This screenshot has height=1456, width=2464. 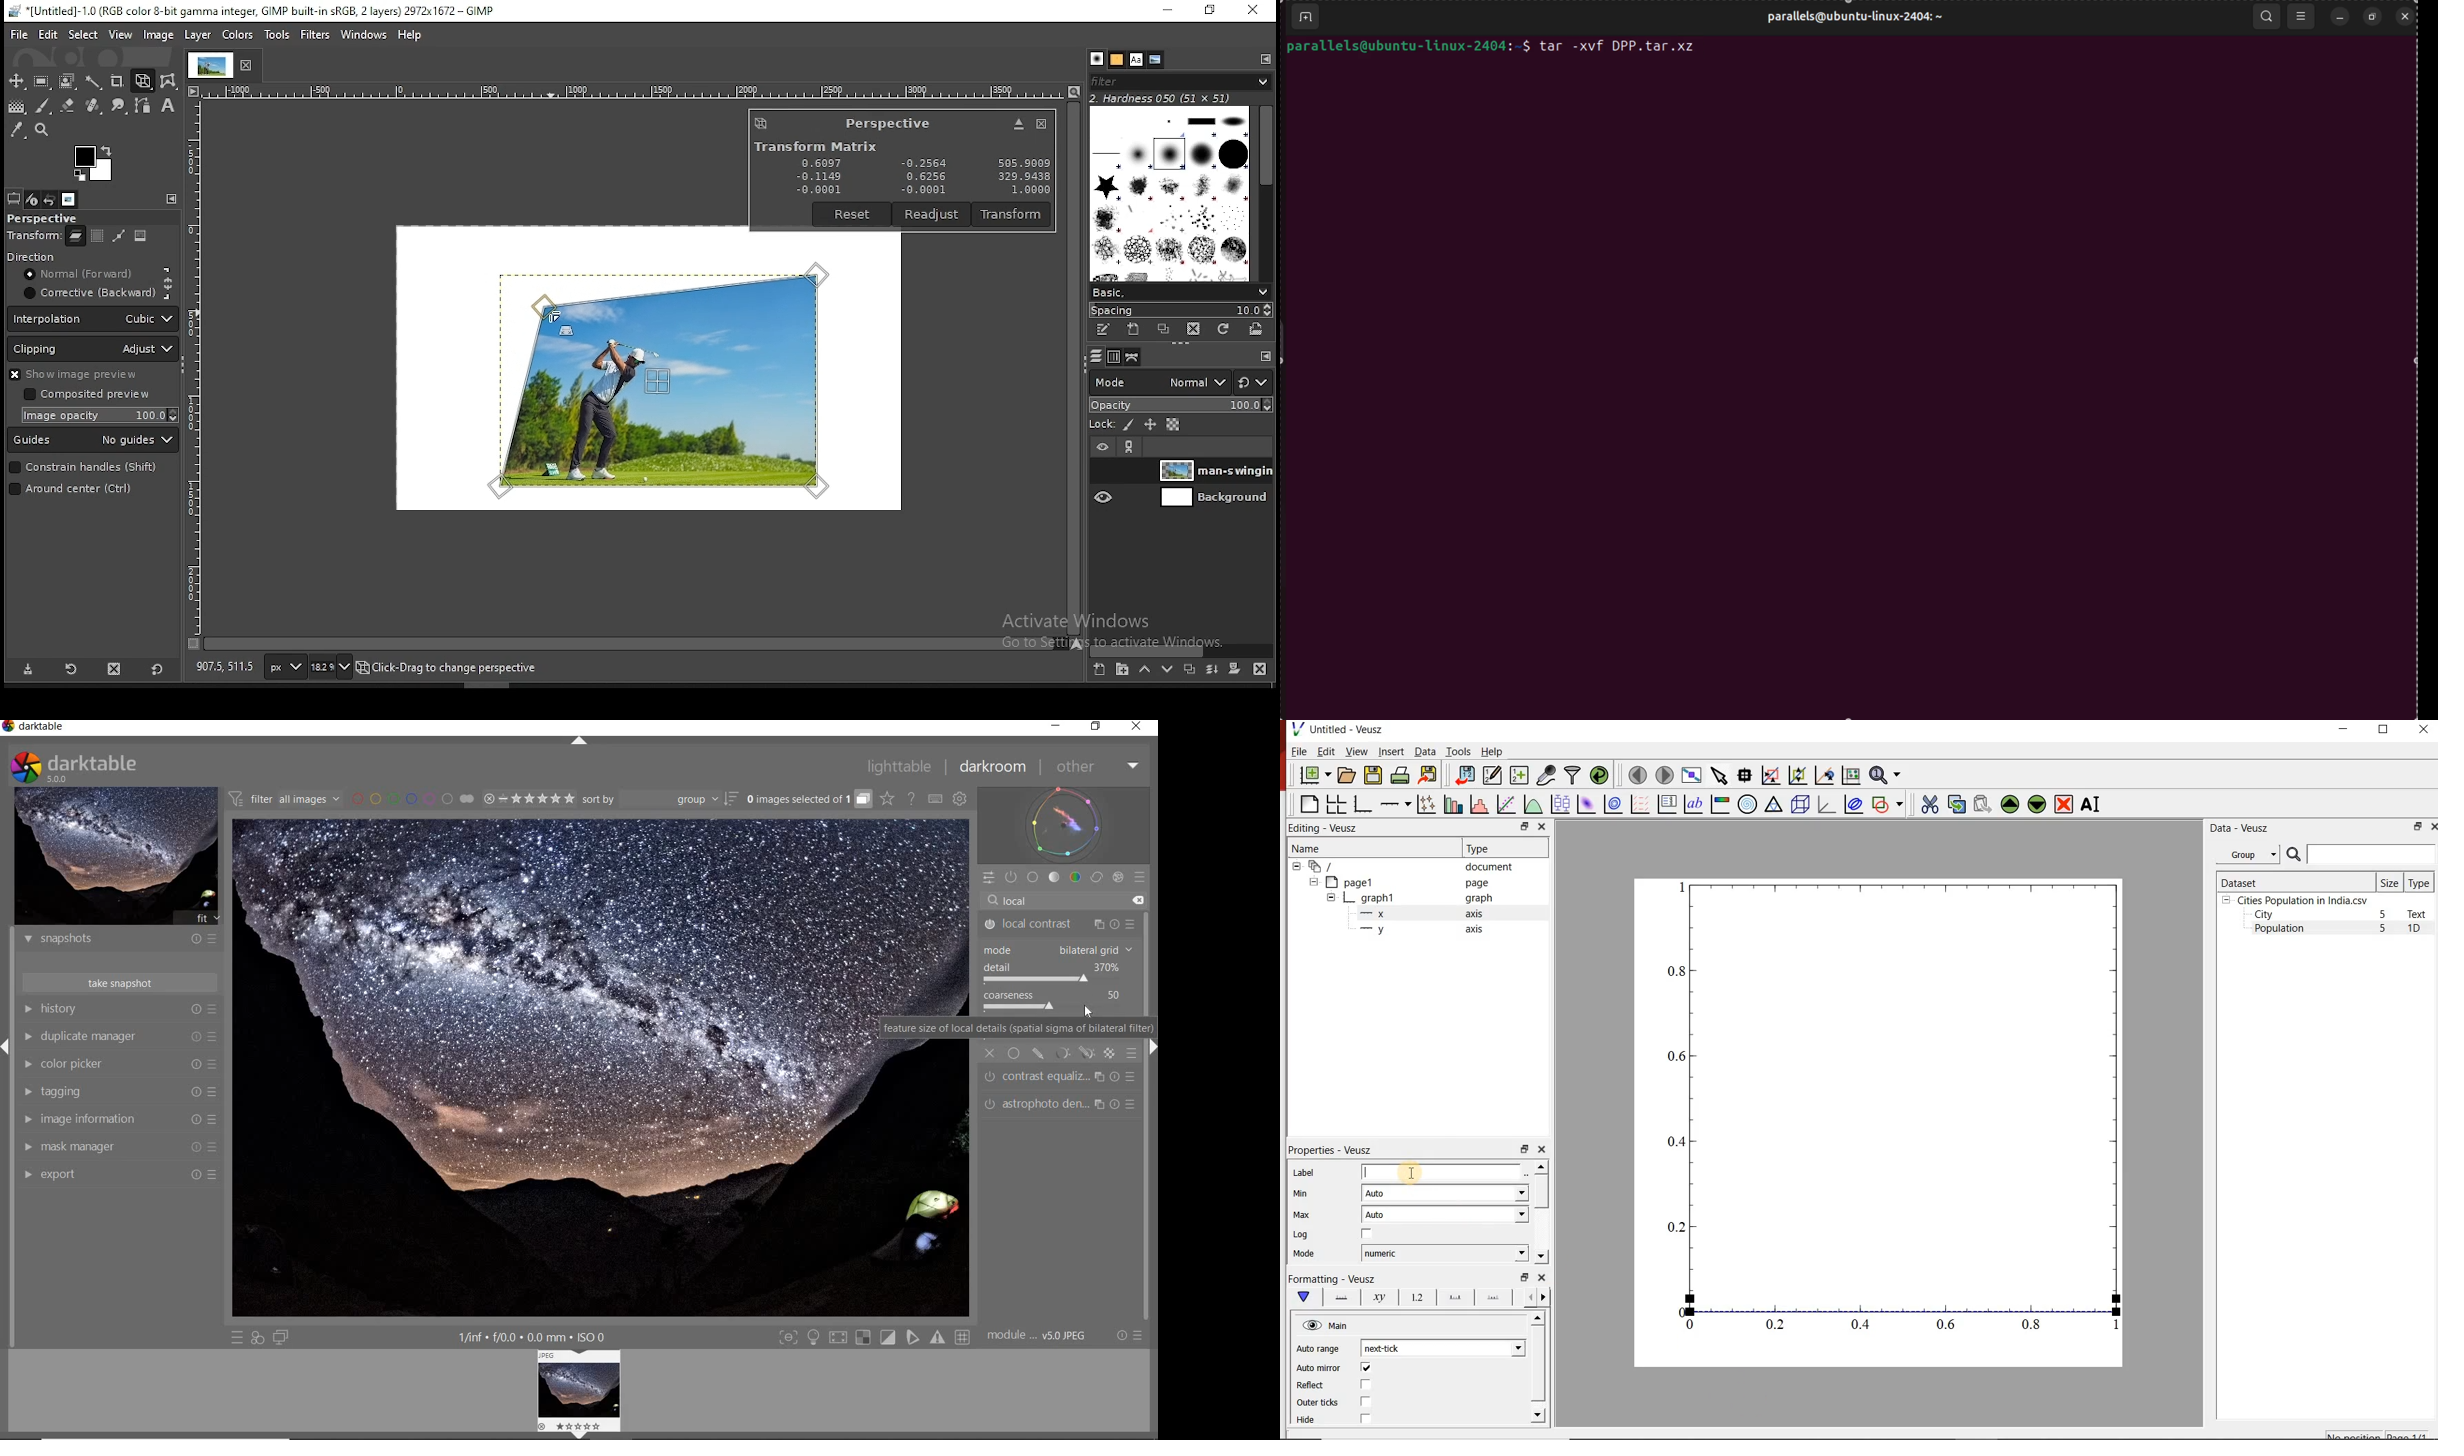 I want to click on sort, so click(x=730, y=802).